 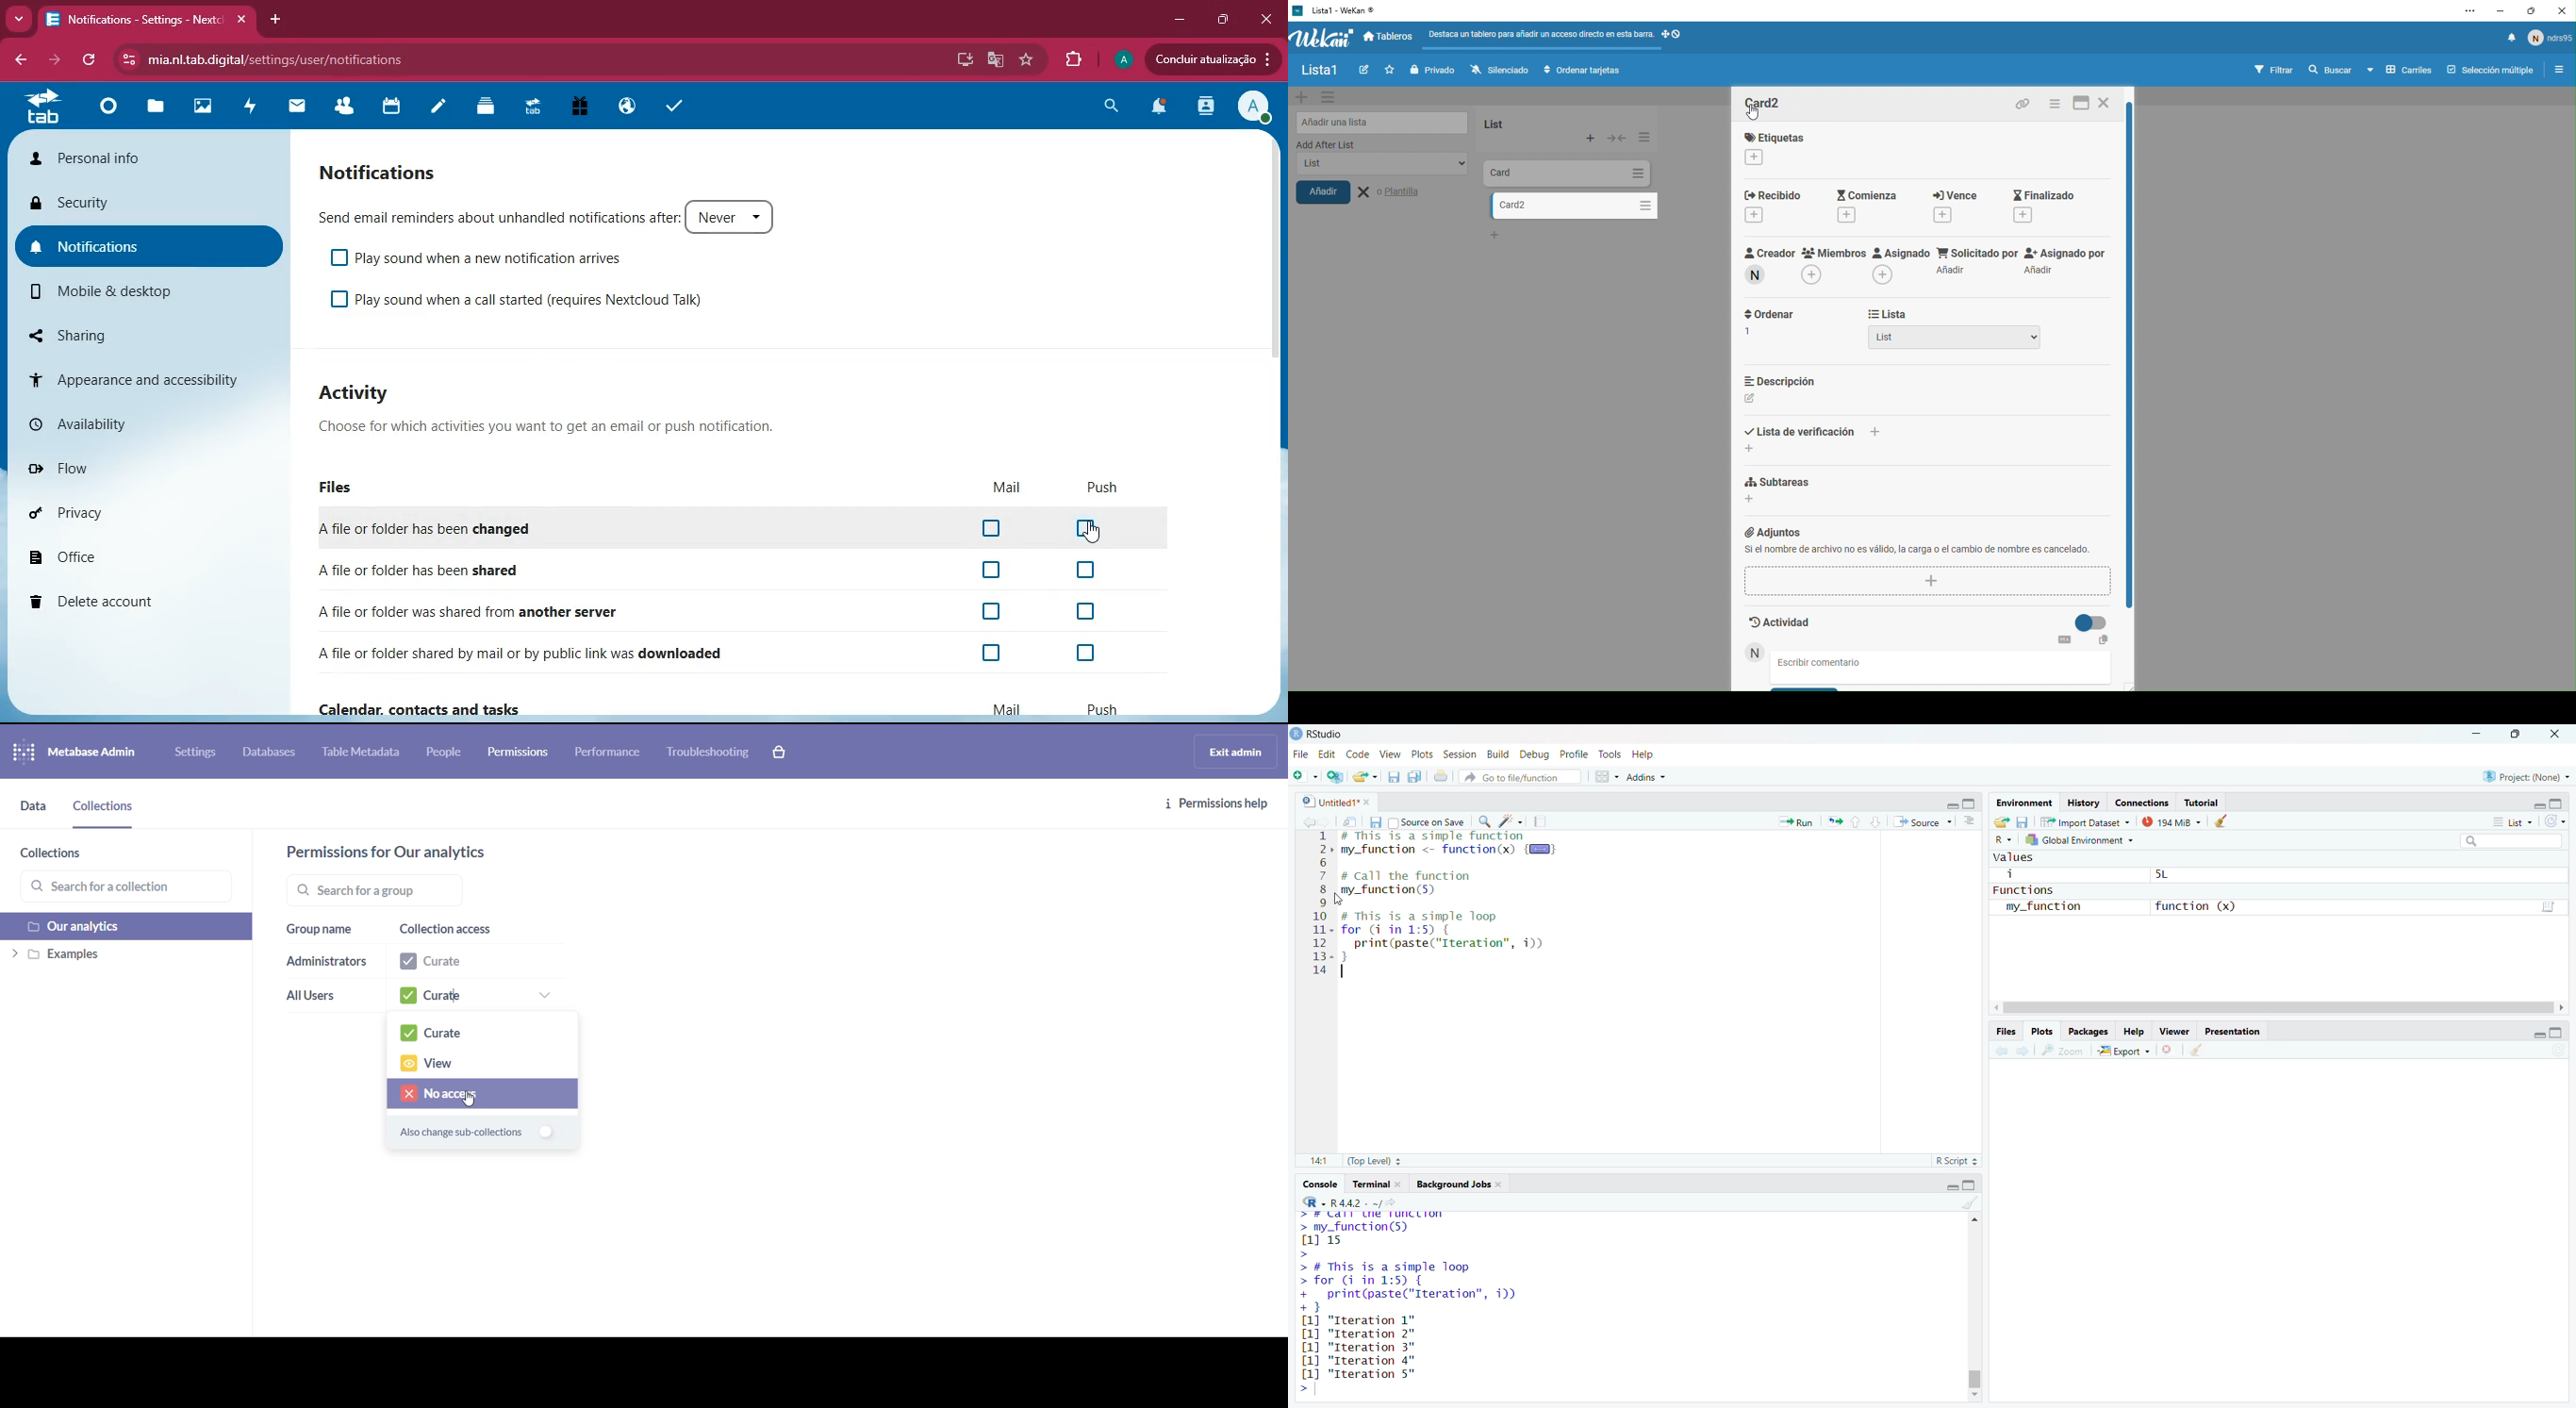 What do you see at coordinates (1157, 108) in the screenshot?
I see `notifications` at bounding box center [1157, 108].